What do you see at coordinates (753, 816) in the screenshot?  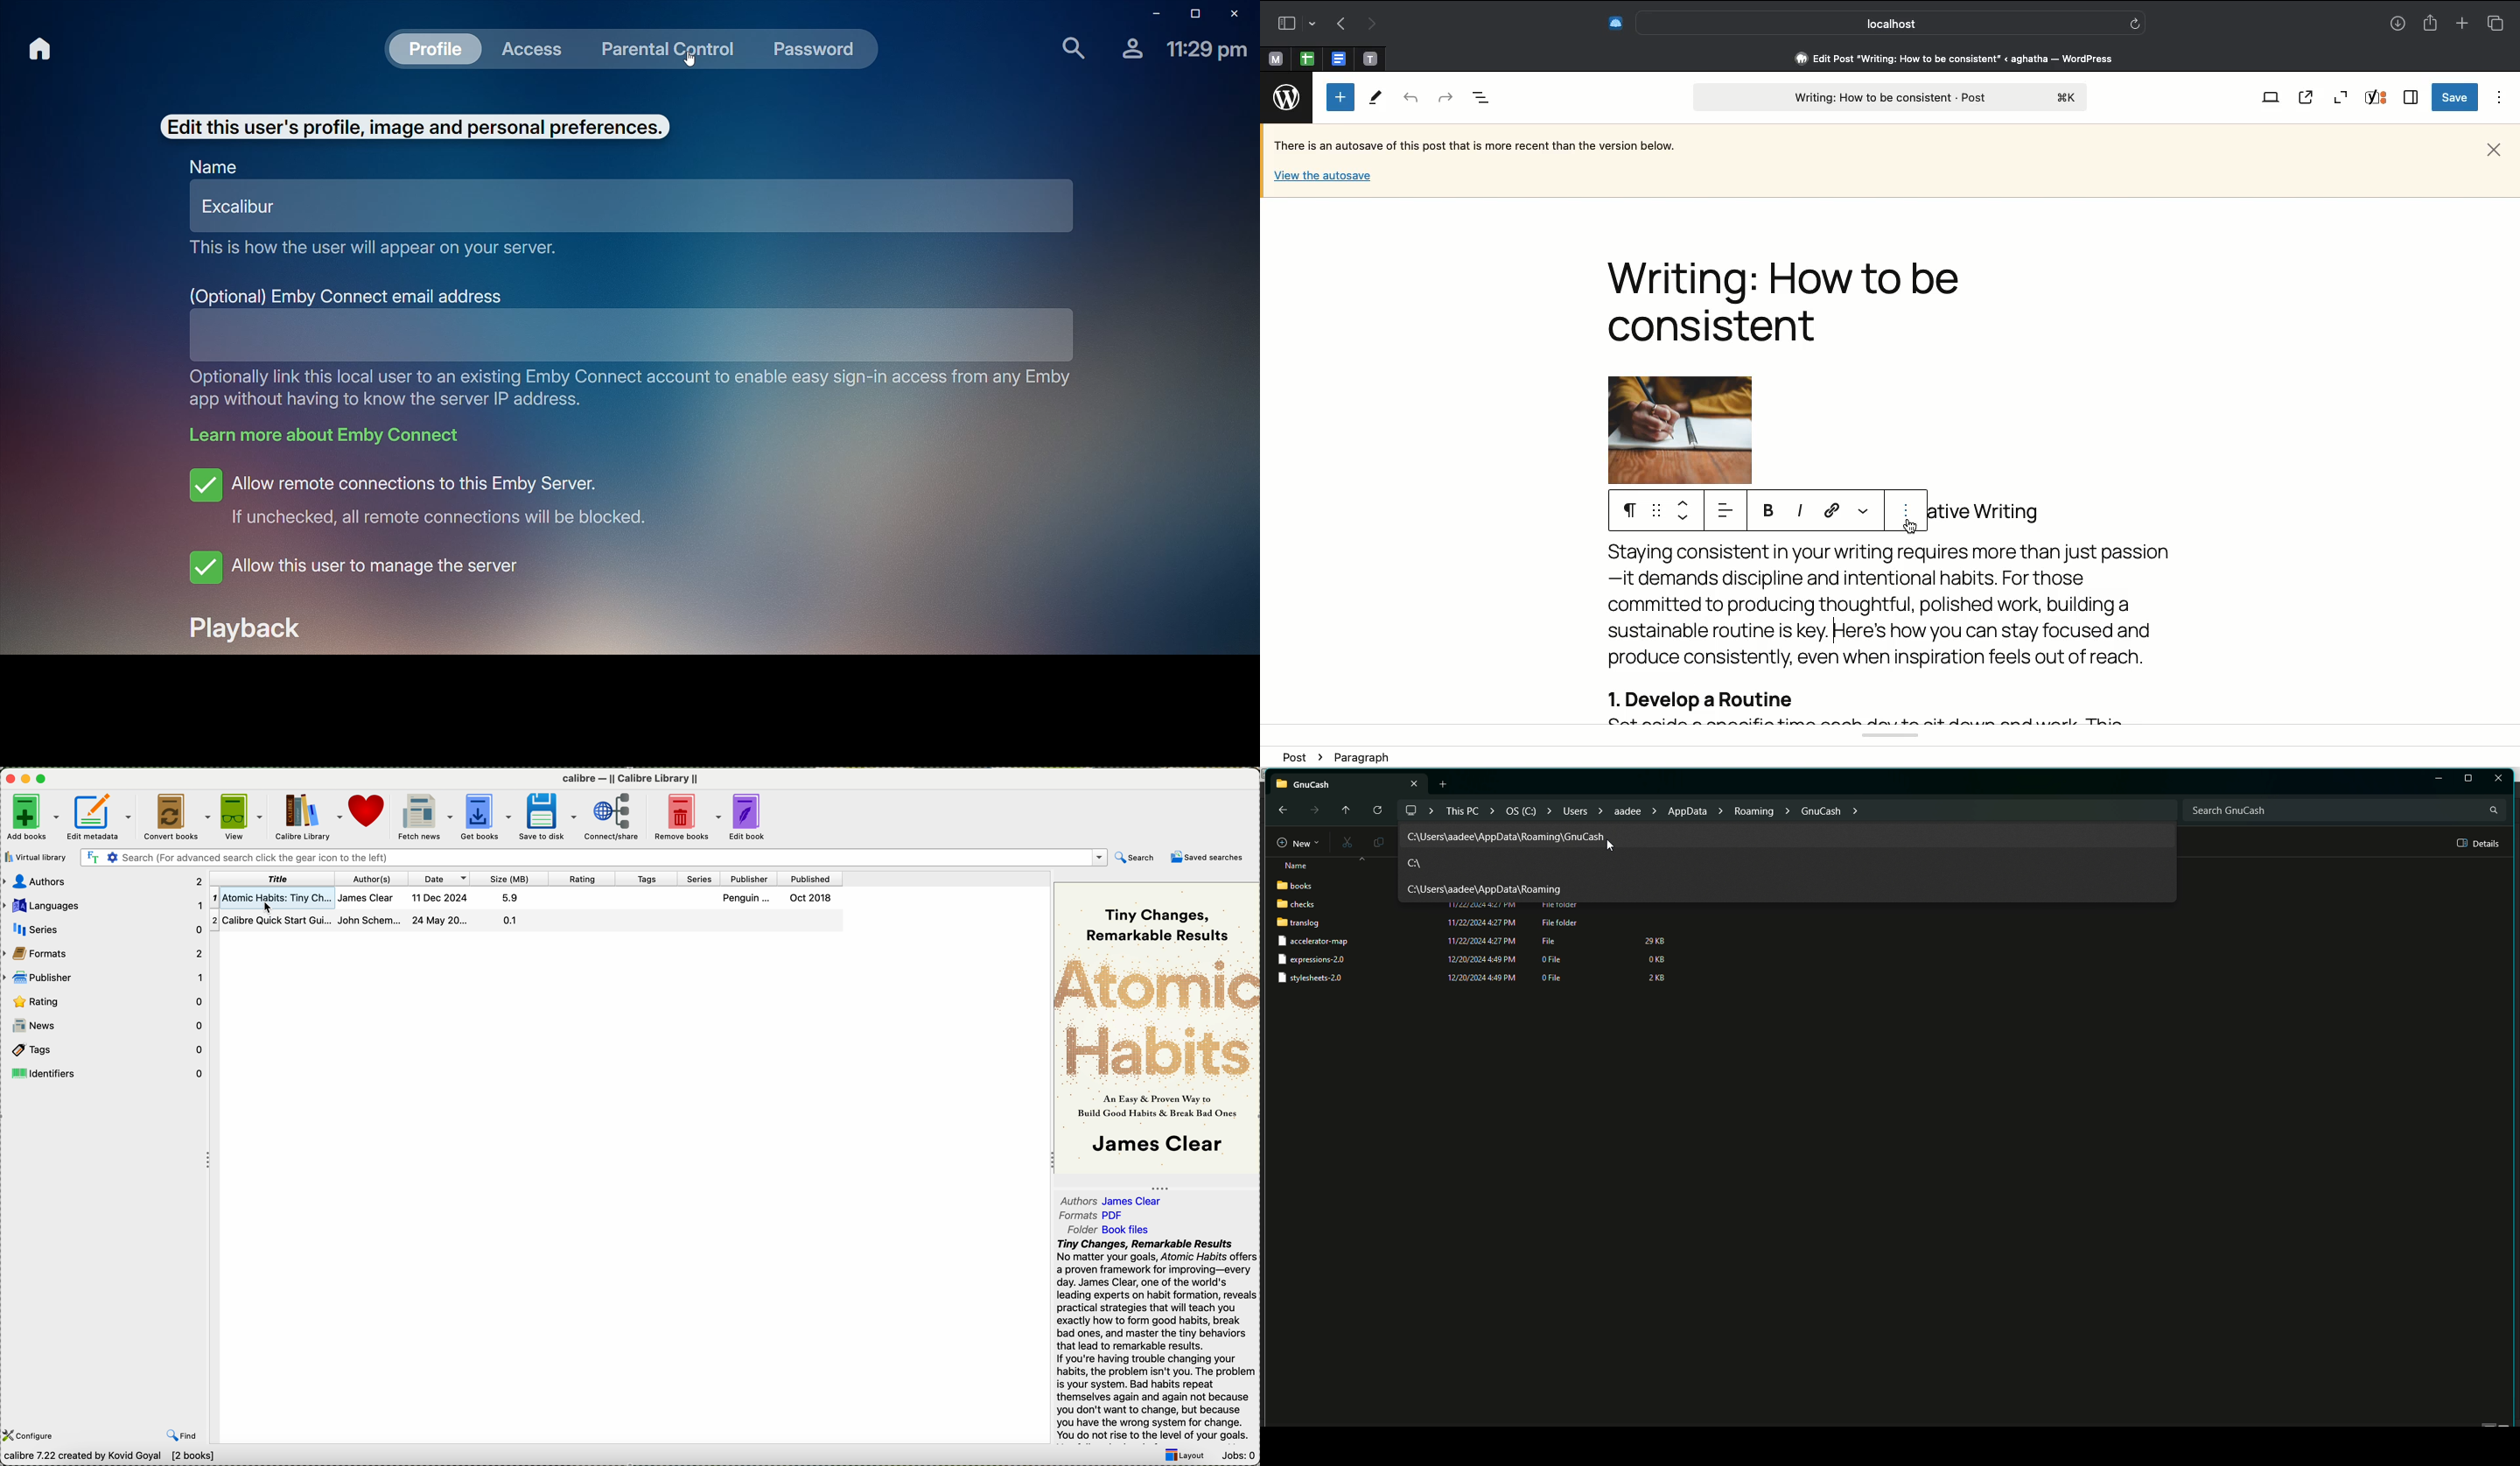 I see `edit book` at bounding box center [753, 816].